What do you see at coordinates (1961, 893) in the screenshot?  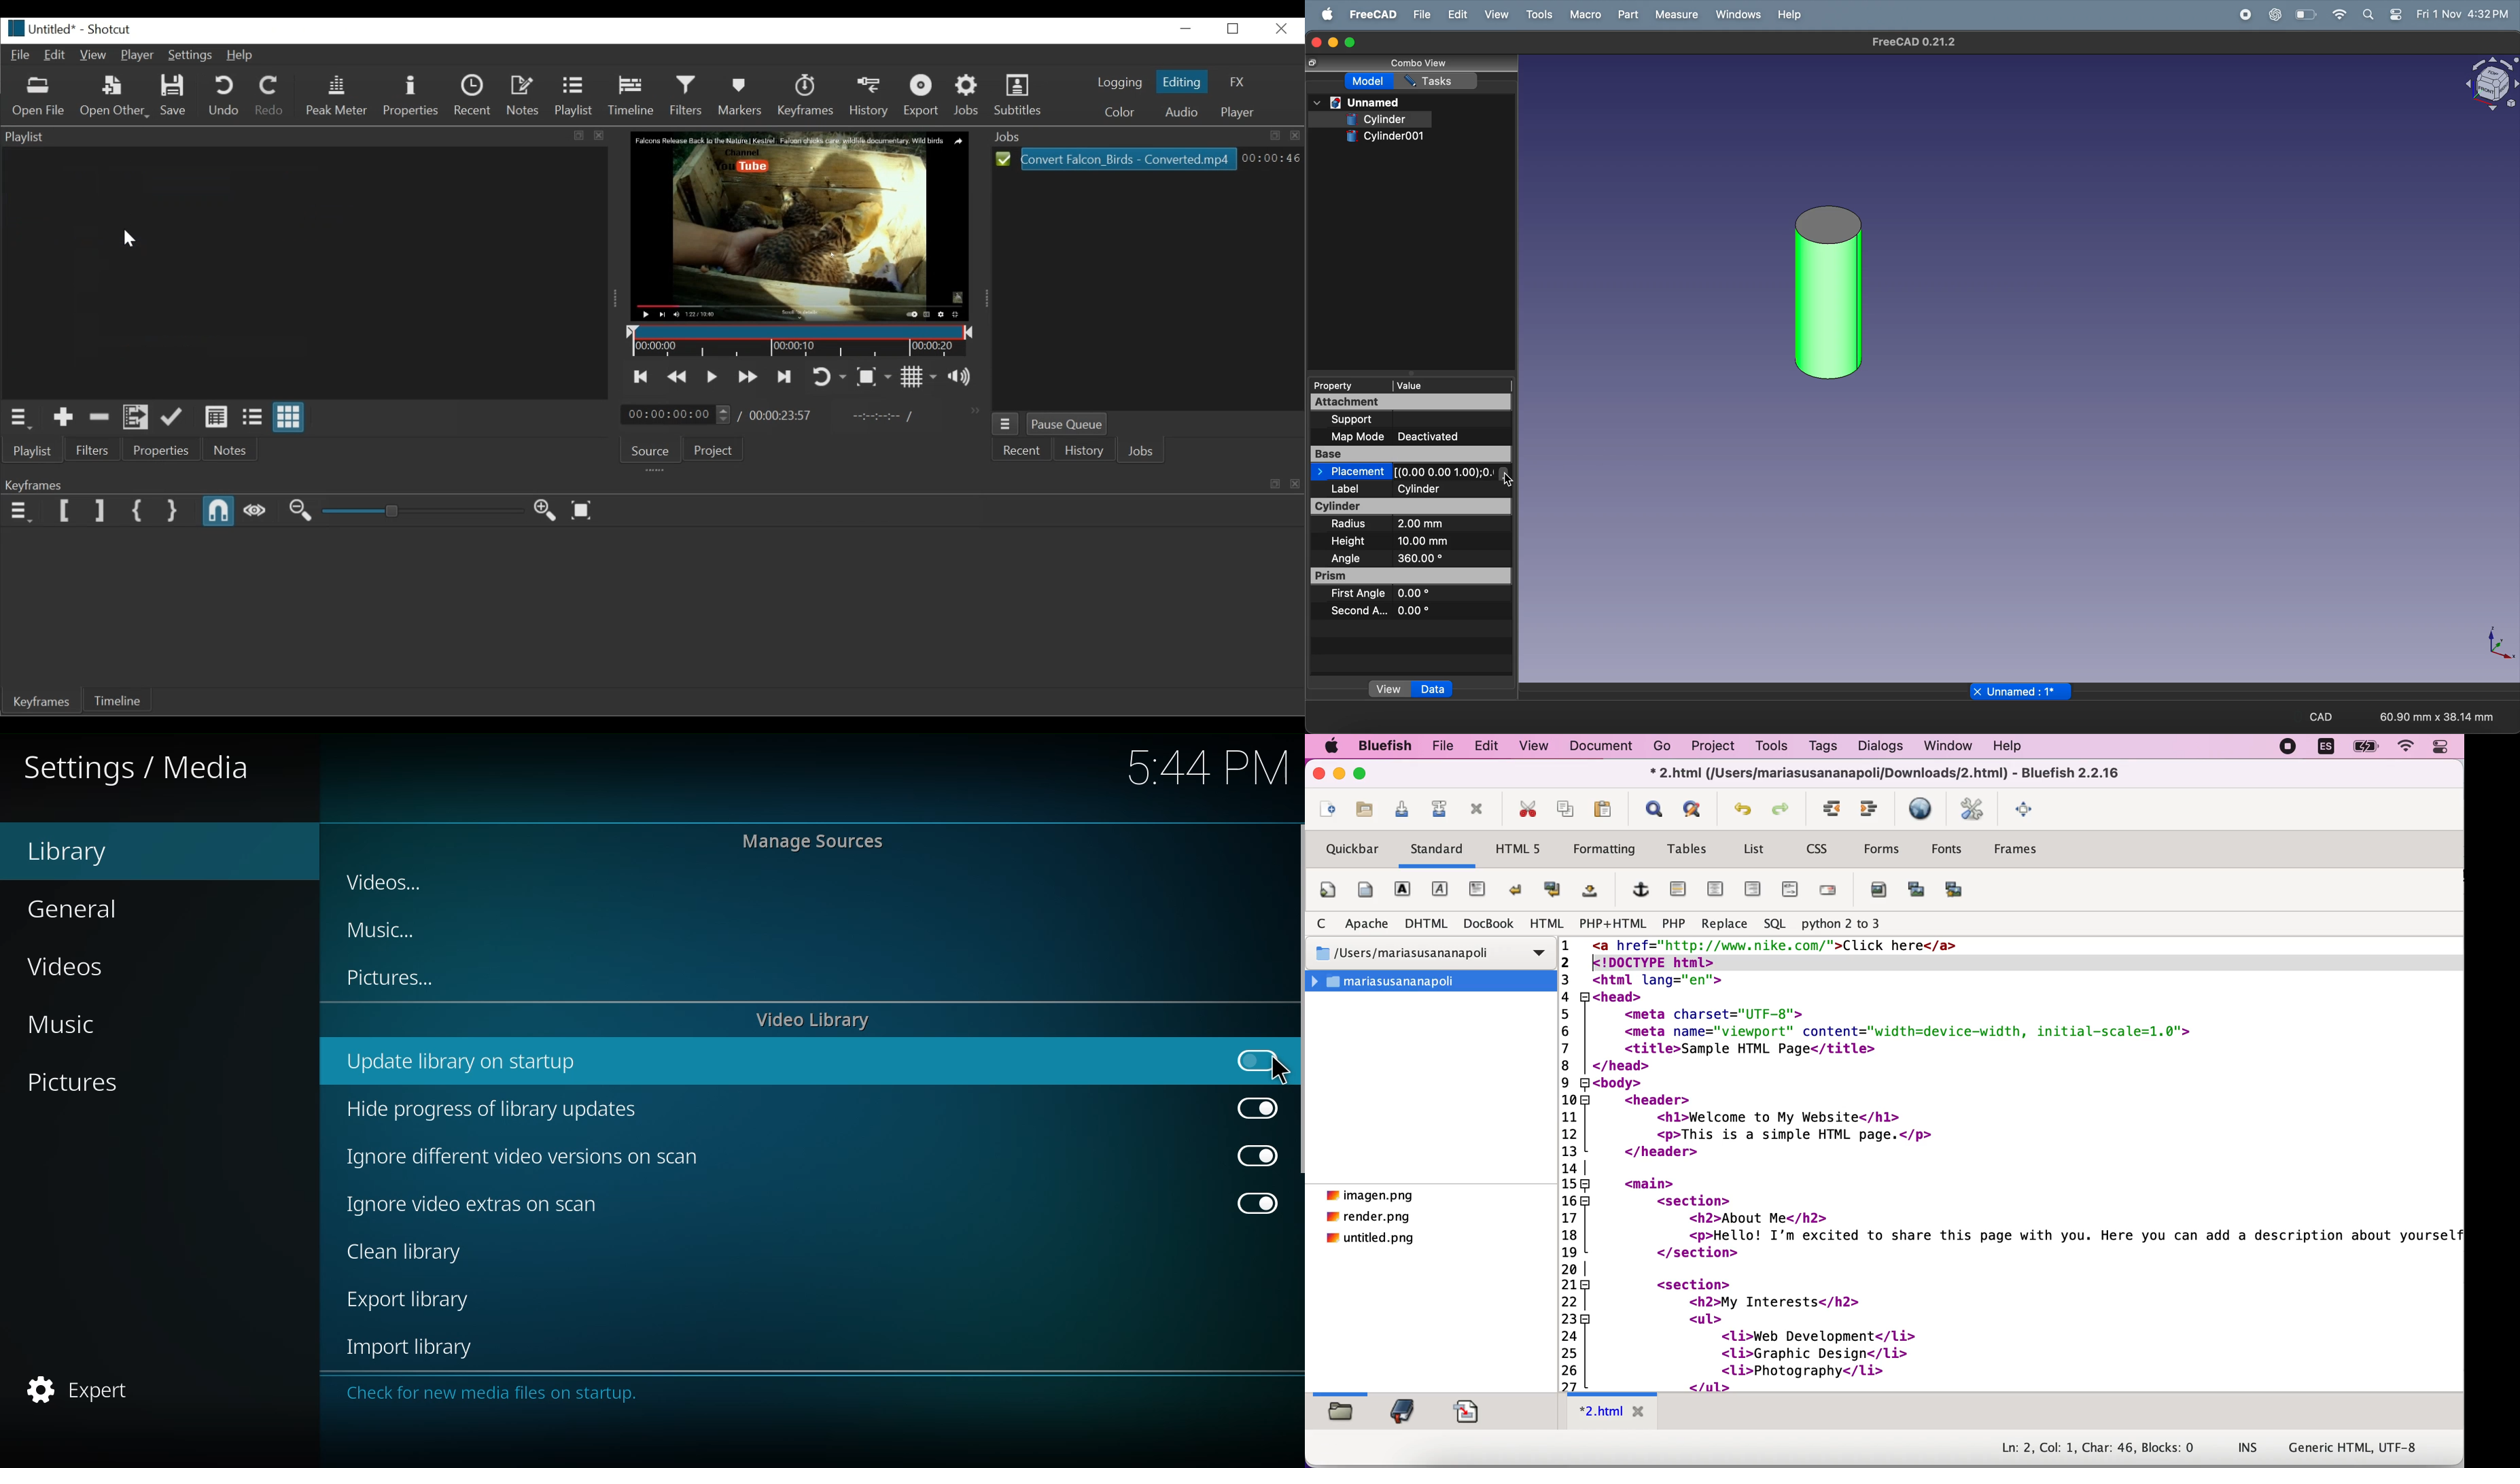 I see `multi thumbnail` at bounding box center [1961, 893].